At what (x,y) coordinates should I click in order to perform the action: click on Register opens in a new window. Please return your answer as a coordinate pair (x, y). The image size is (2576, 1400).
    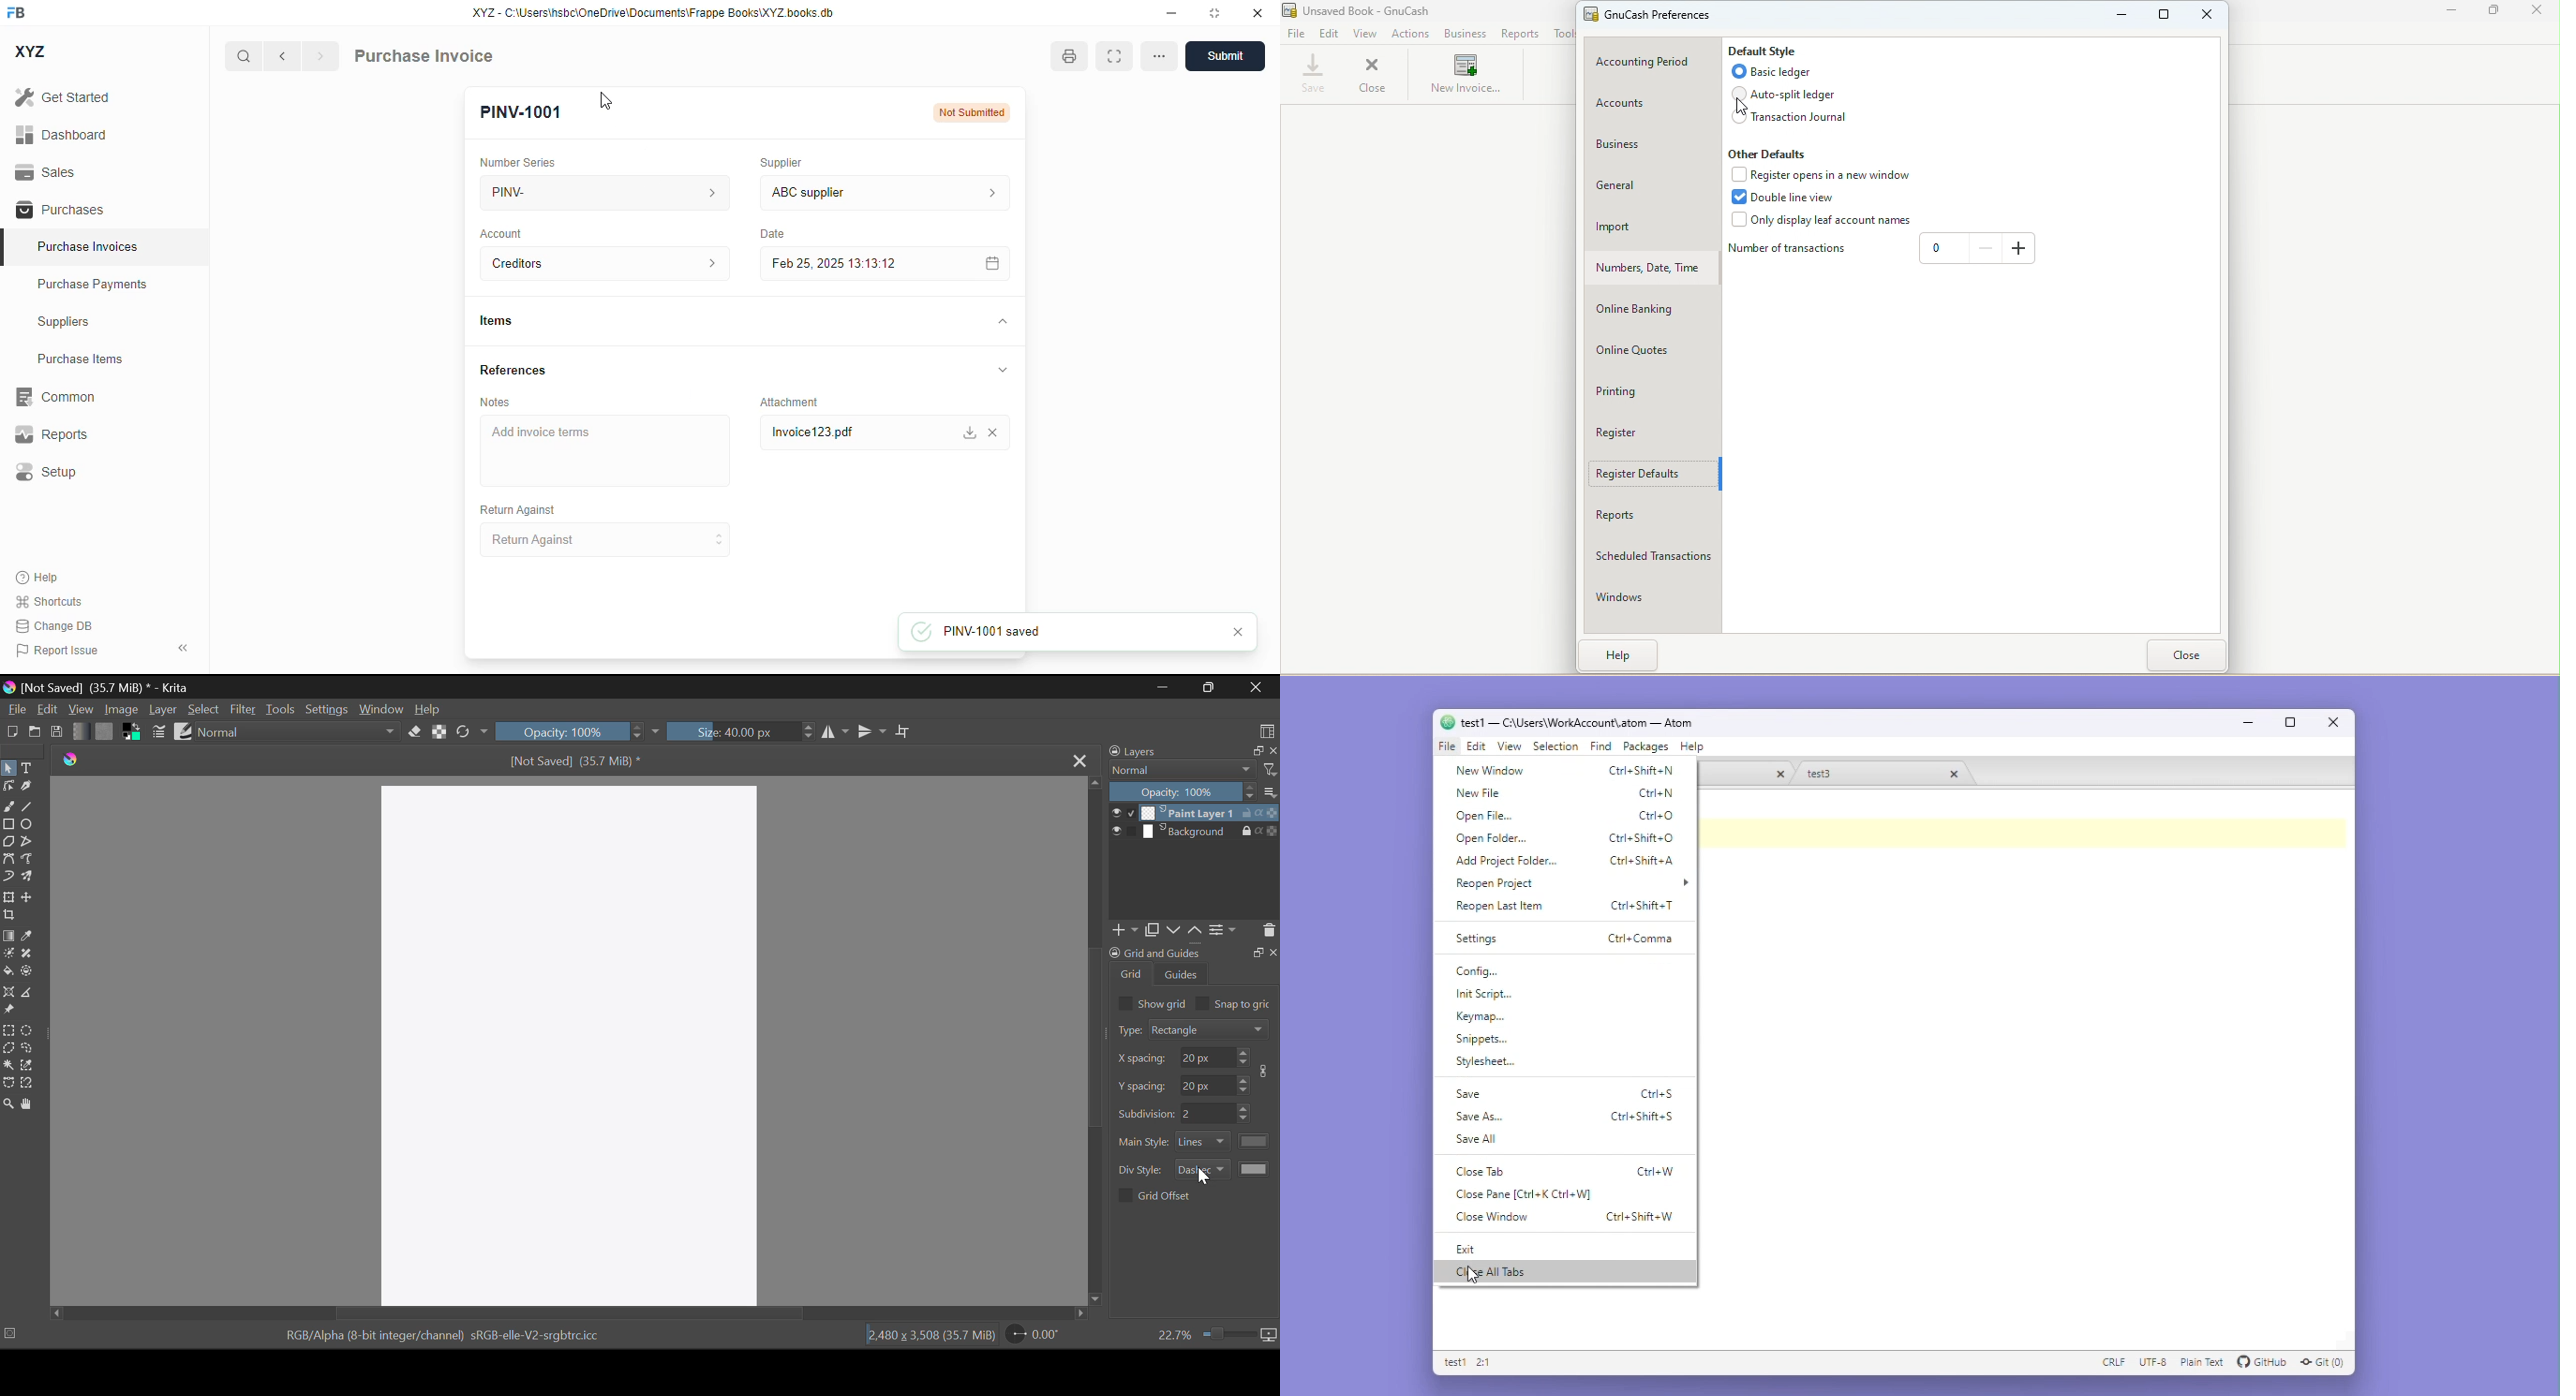
    Looking at the image, I should click on (1844, 173).